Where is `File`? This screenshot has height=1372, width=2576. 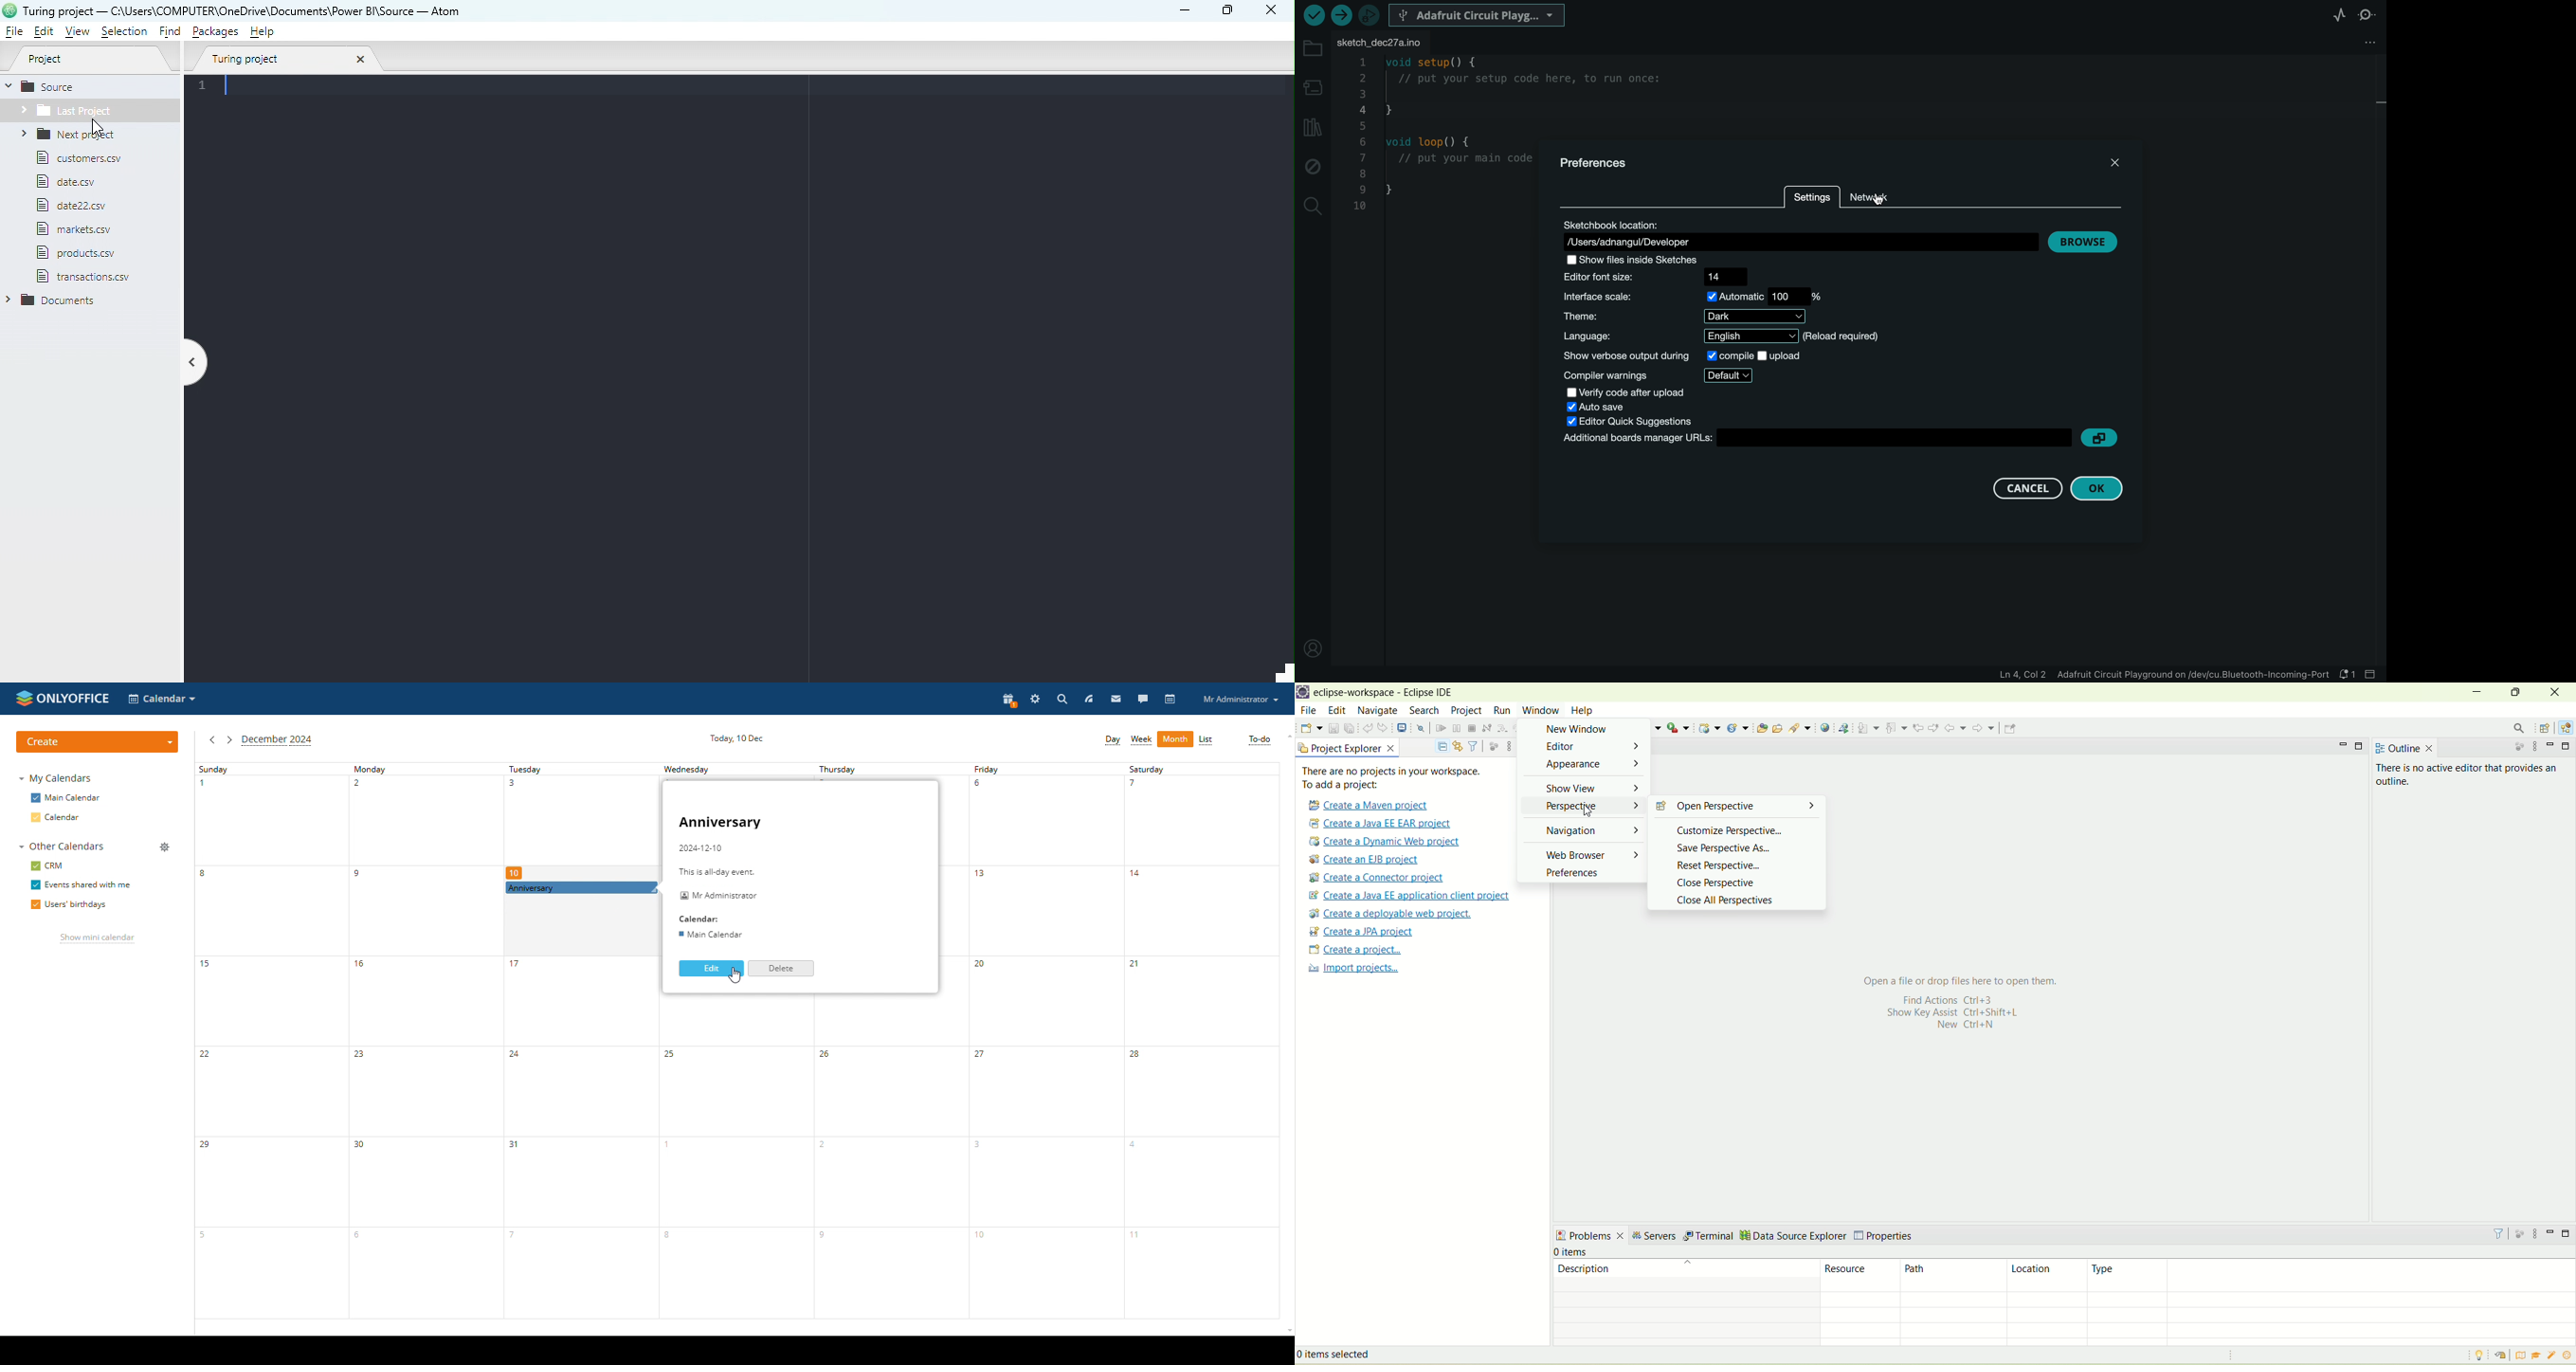 File is located at coordinates (16, 32).